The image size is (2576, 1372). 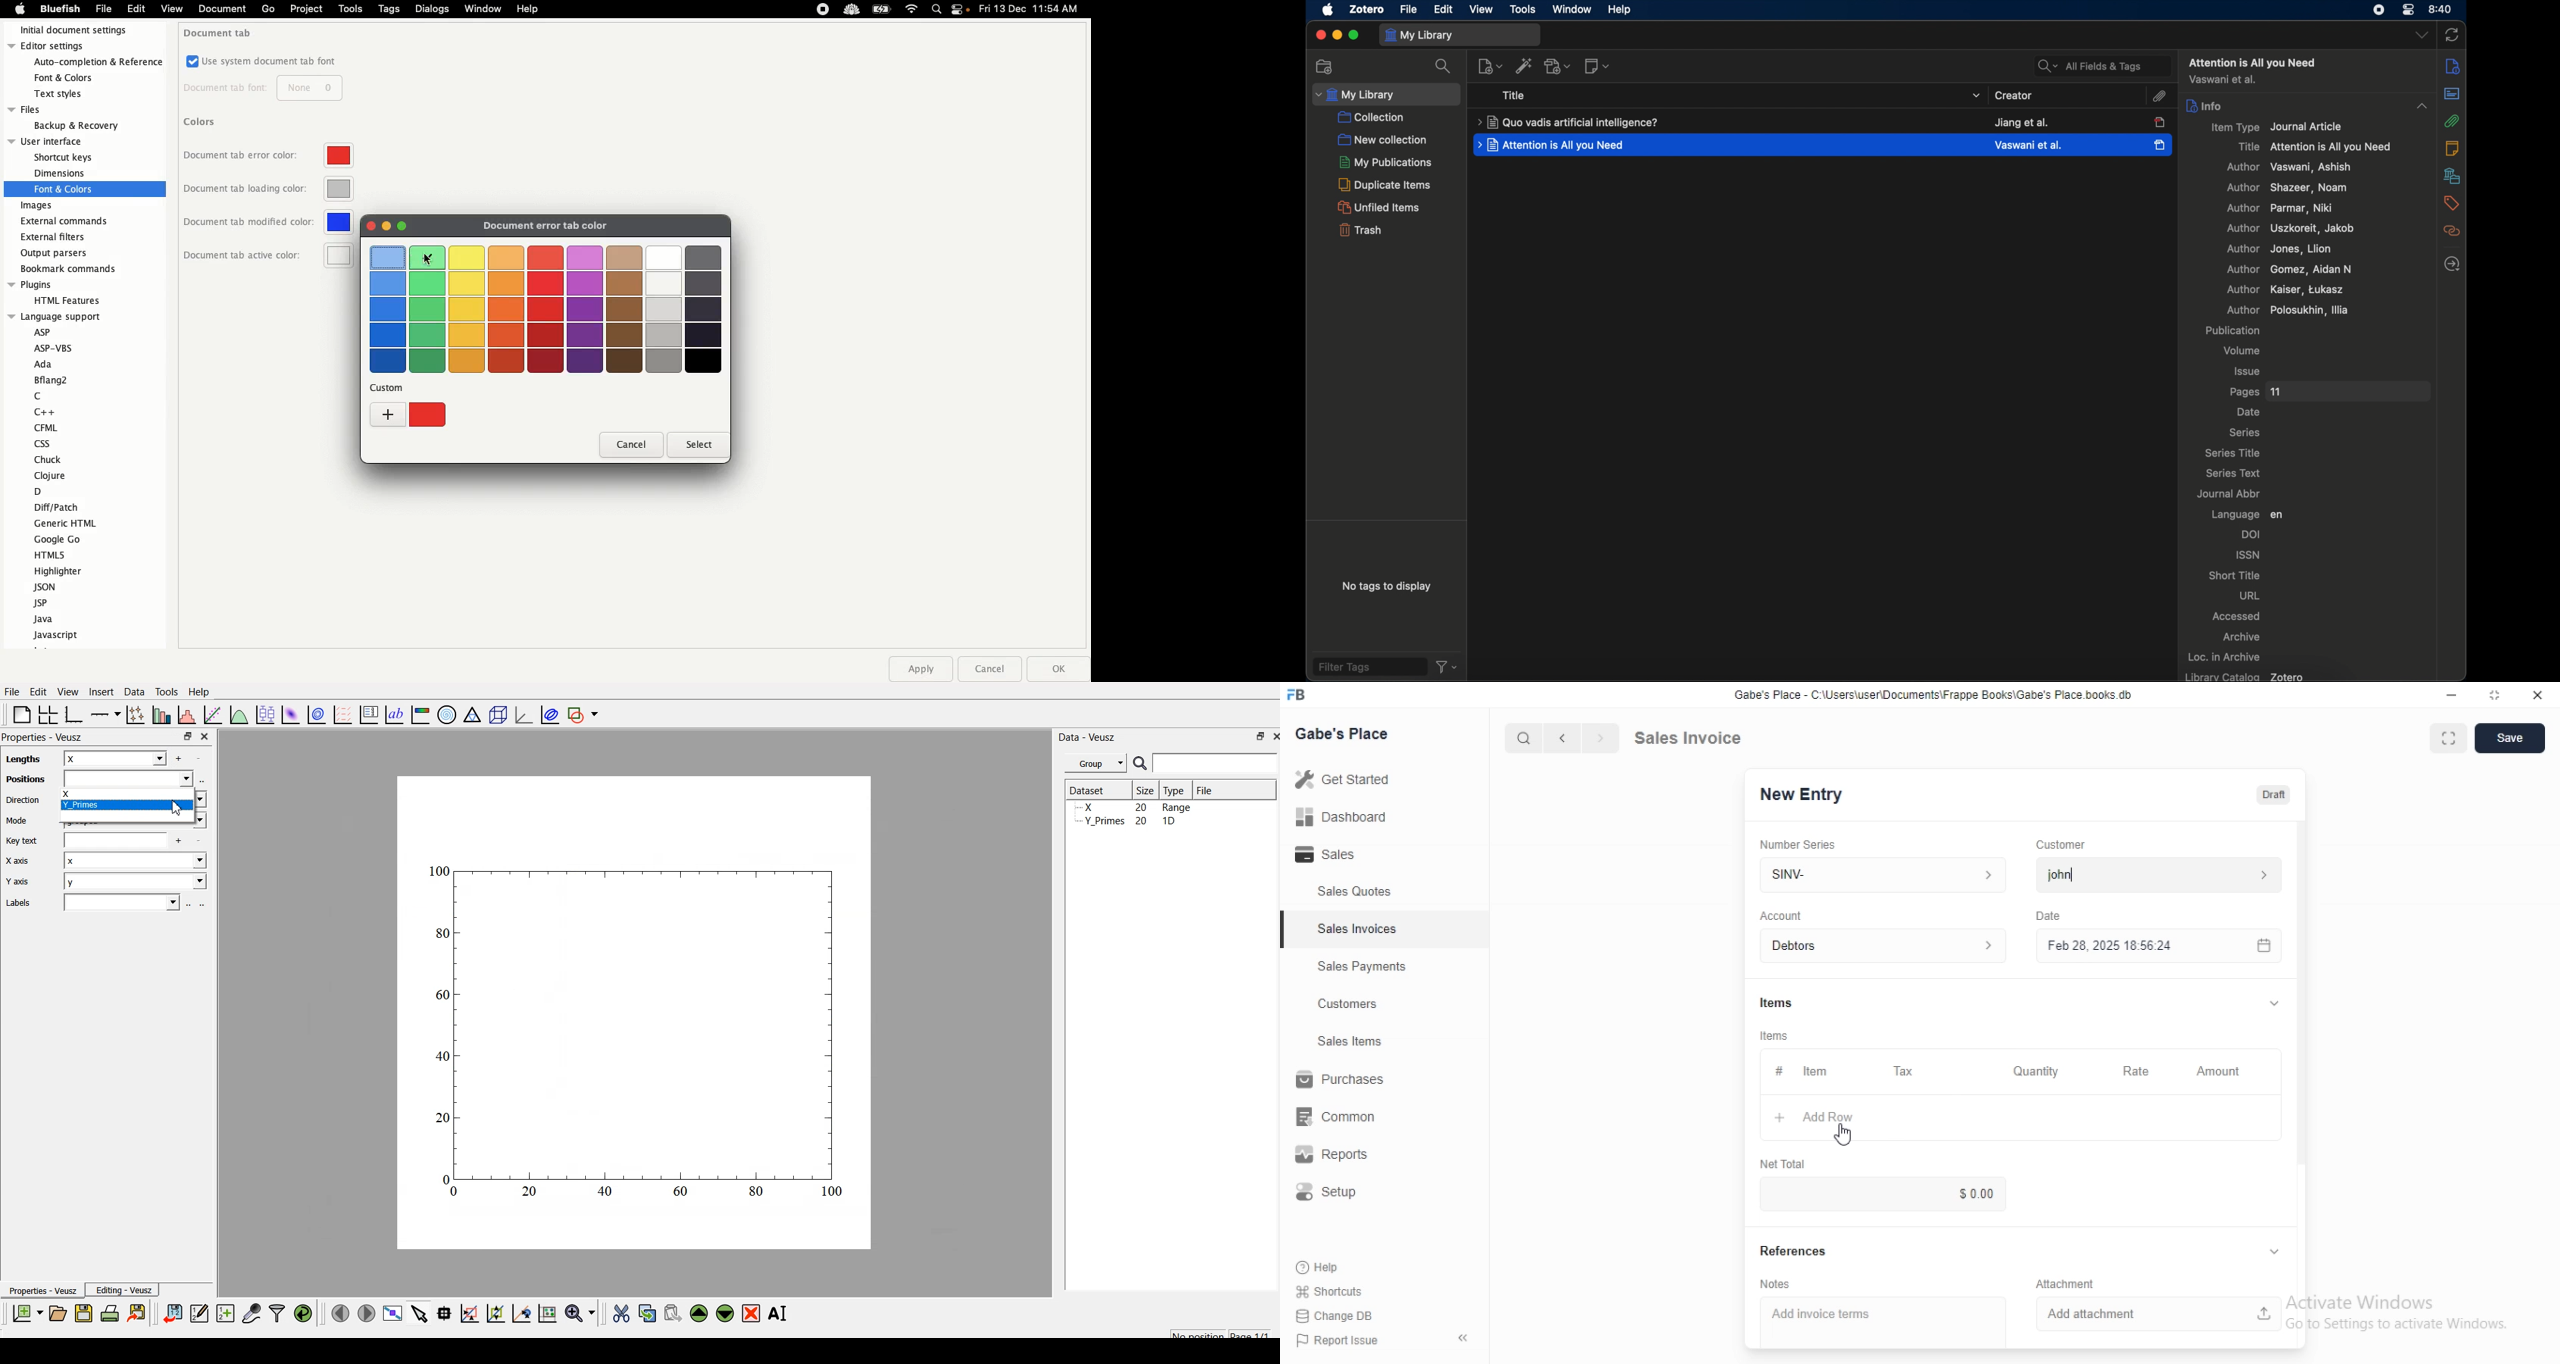 What do you see at coordinates (2069, 843) in the screenshot?
I see `Customer` at bounding box center [2069, 843].